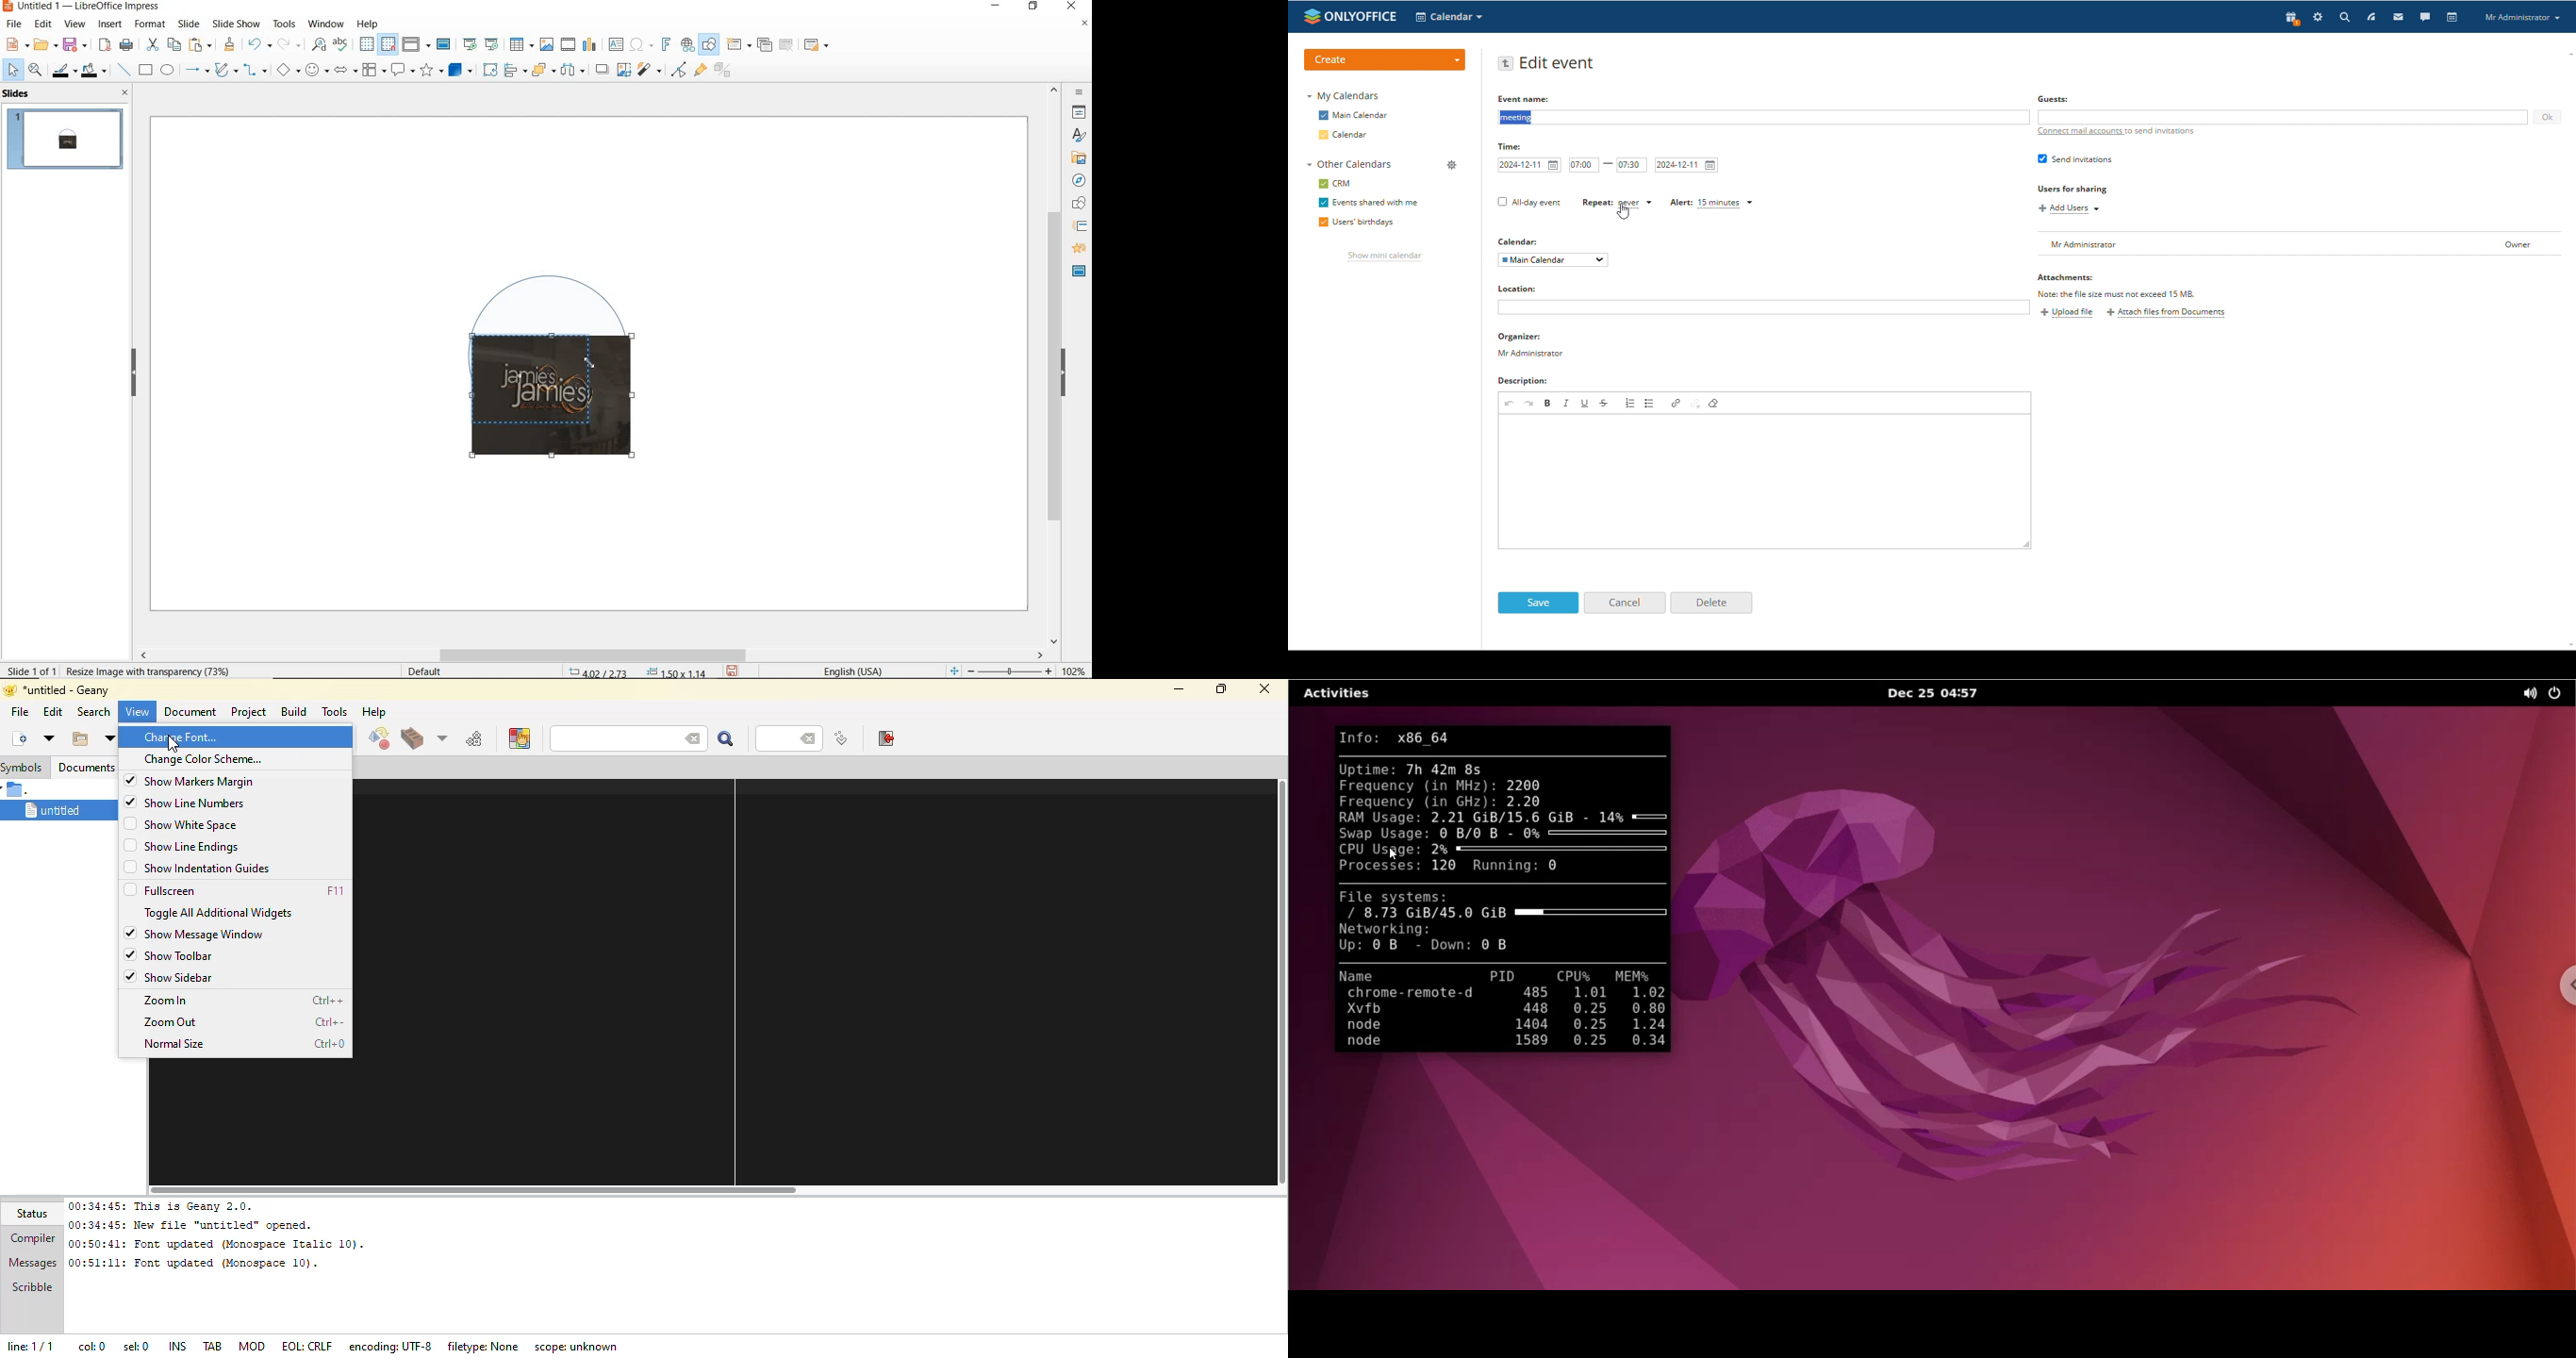 The height and width of the screenshot is (1372, 2576). I want to click on spelling, so click(340, 44).